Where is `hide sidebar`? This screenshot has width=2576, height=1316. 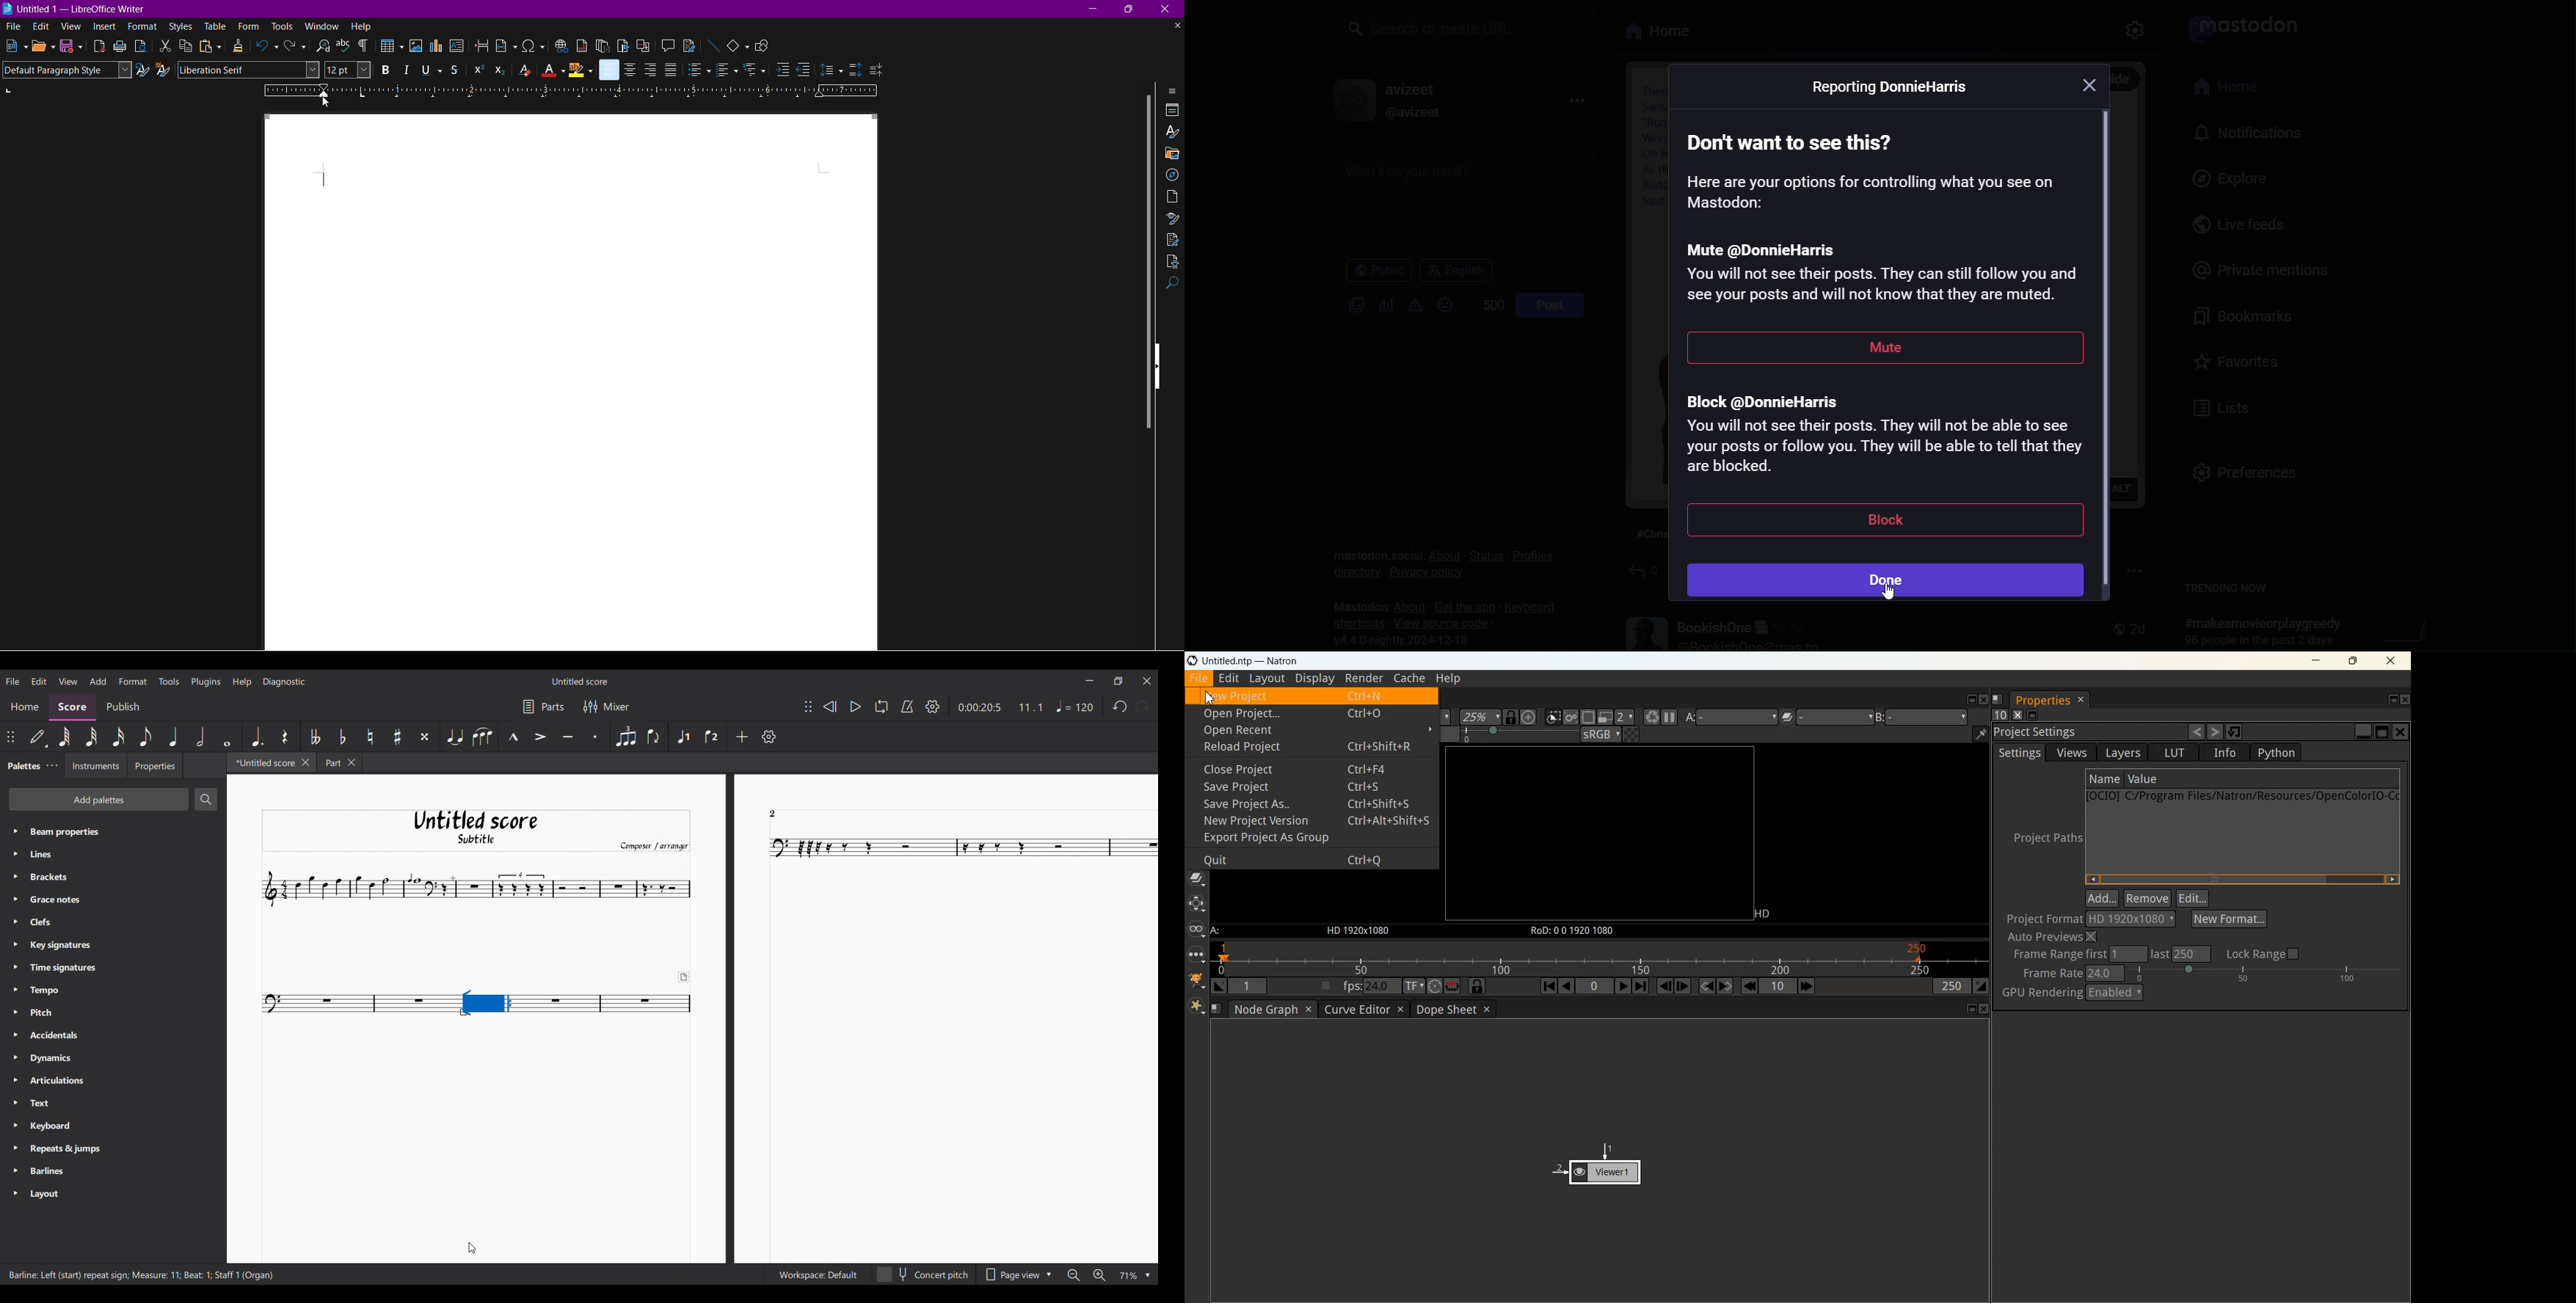
hide sidebar is located at coordinates (1161, 365).